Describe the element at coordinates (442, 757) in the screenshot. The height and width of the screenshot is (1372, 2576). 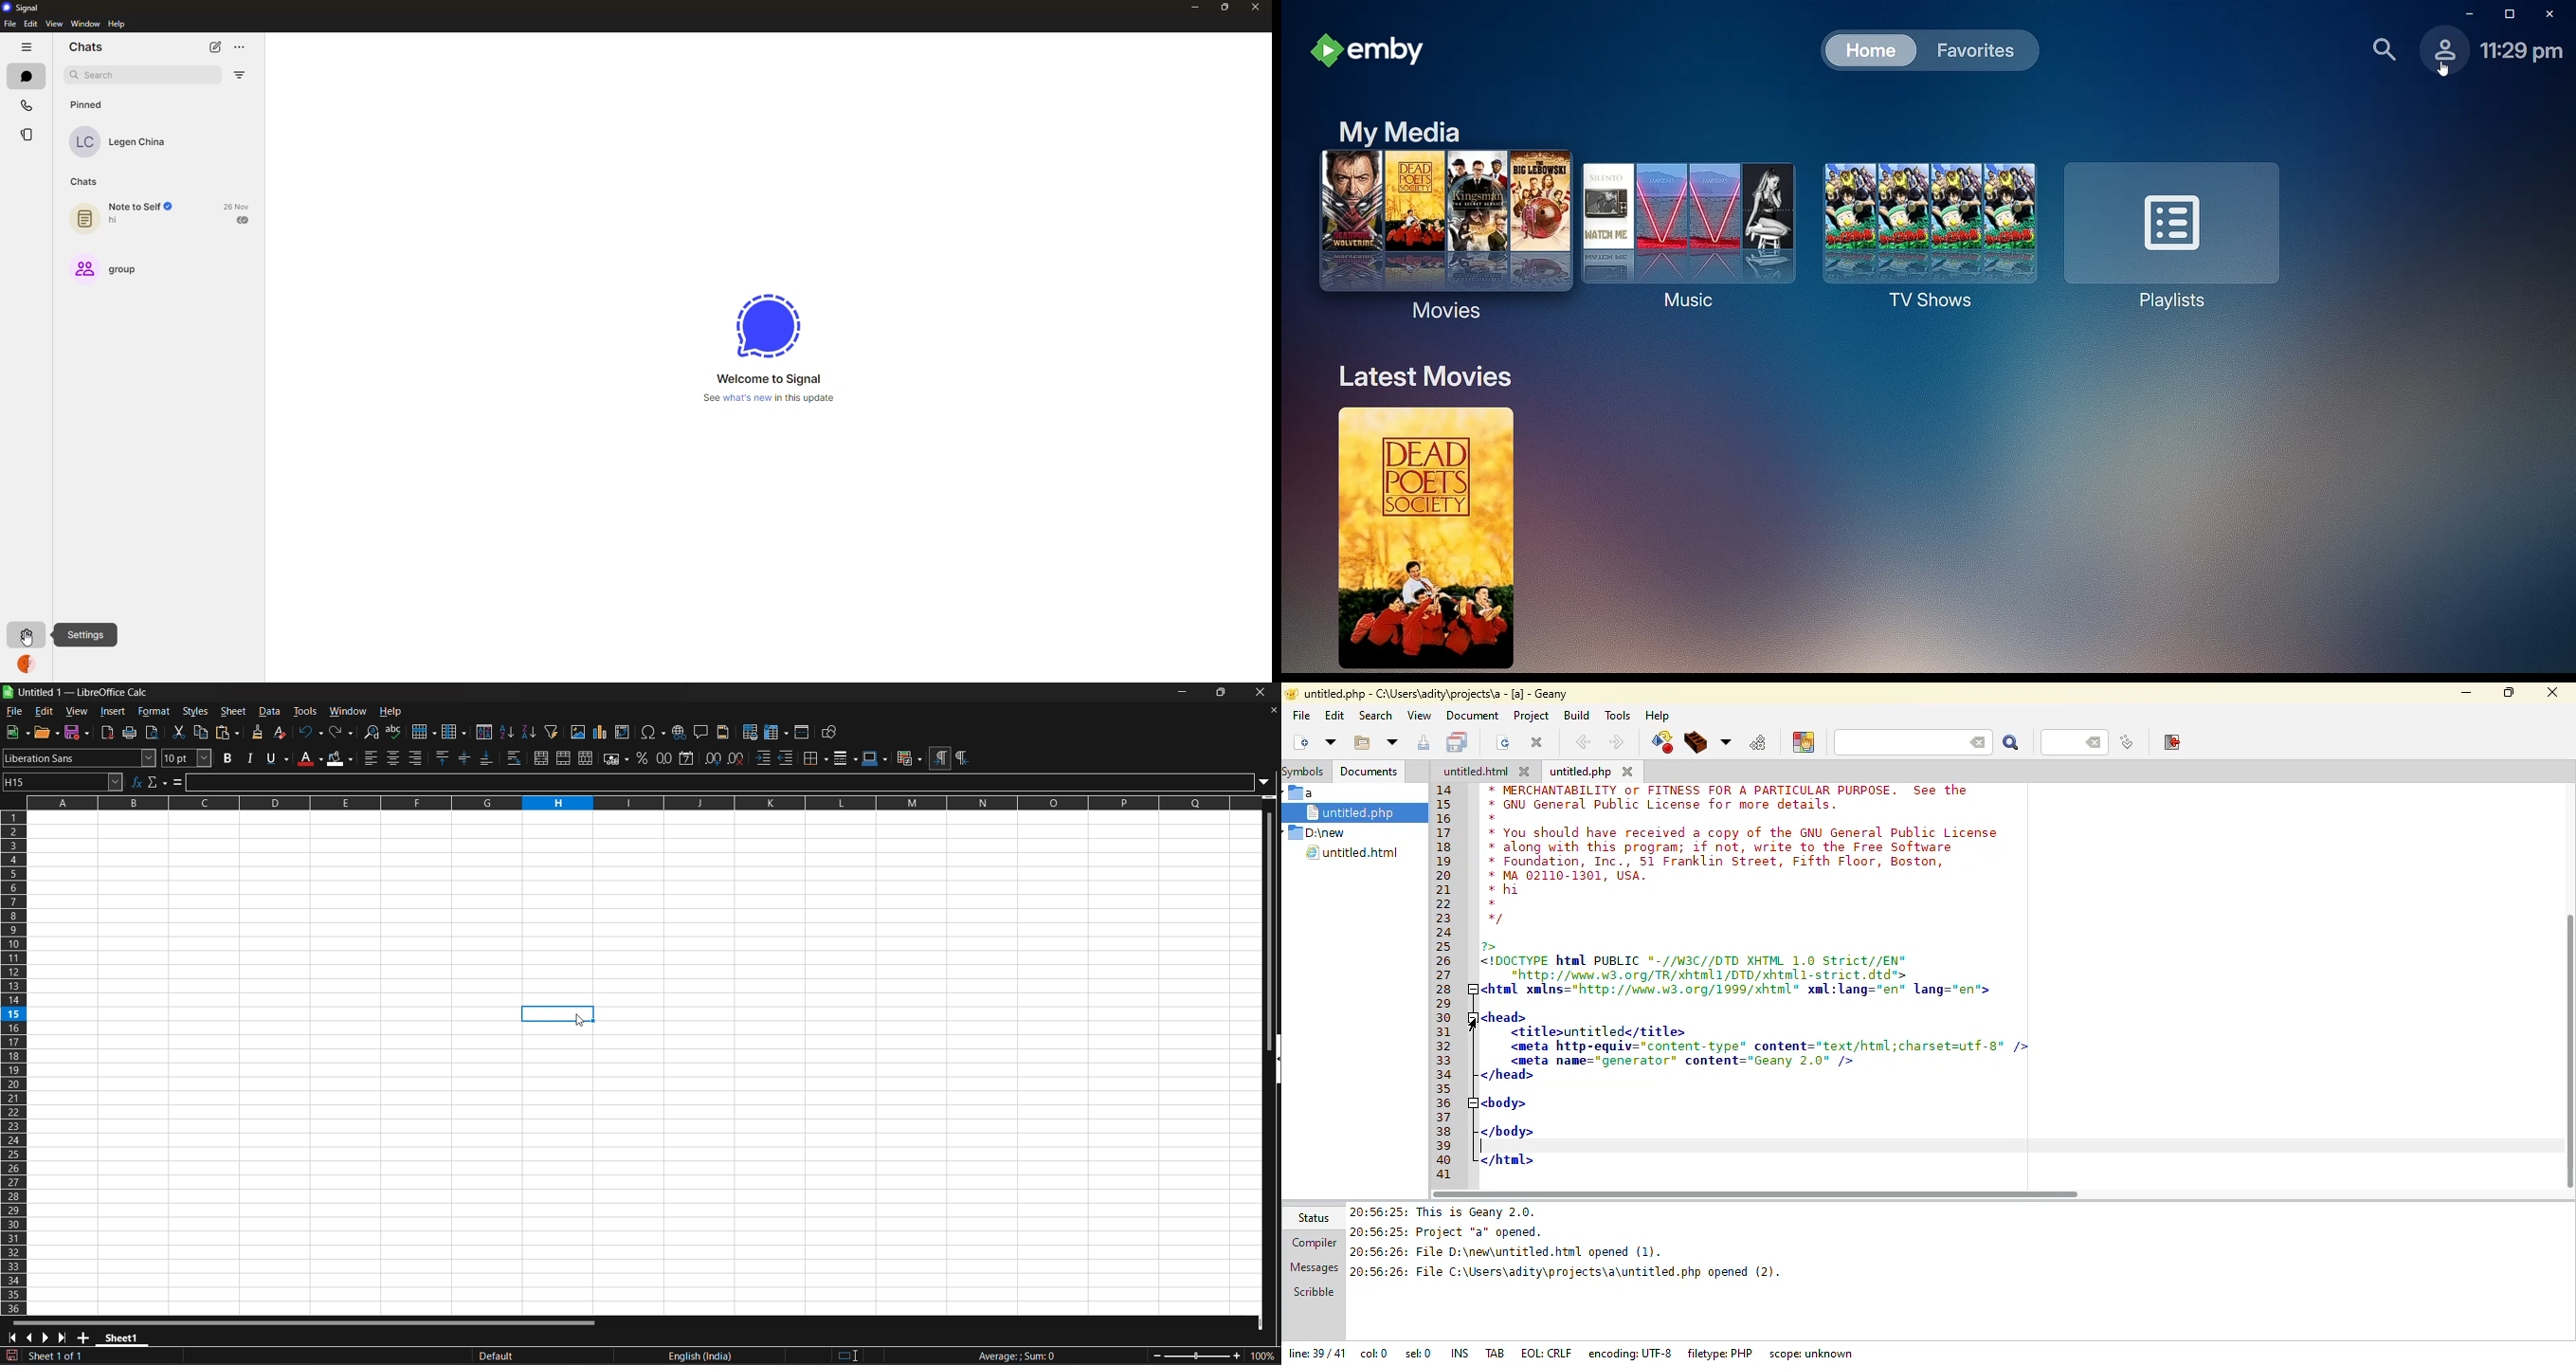
I see `align top` at that location.